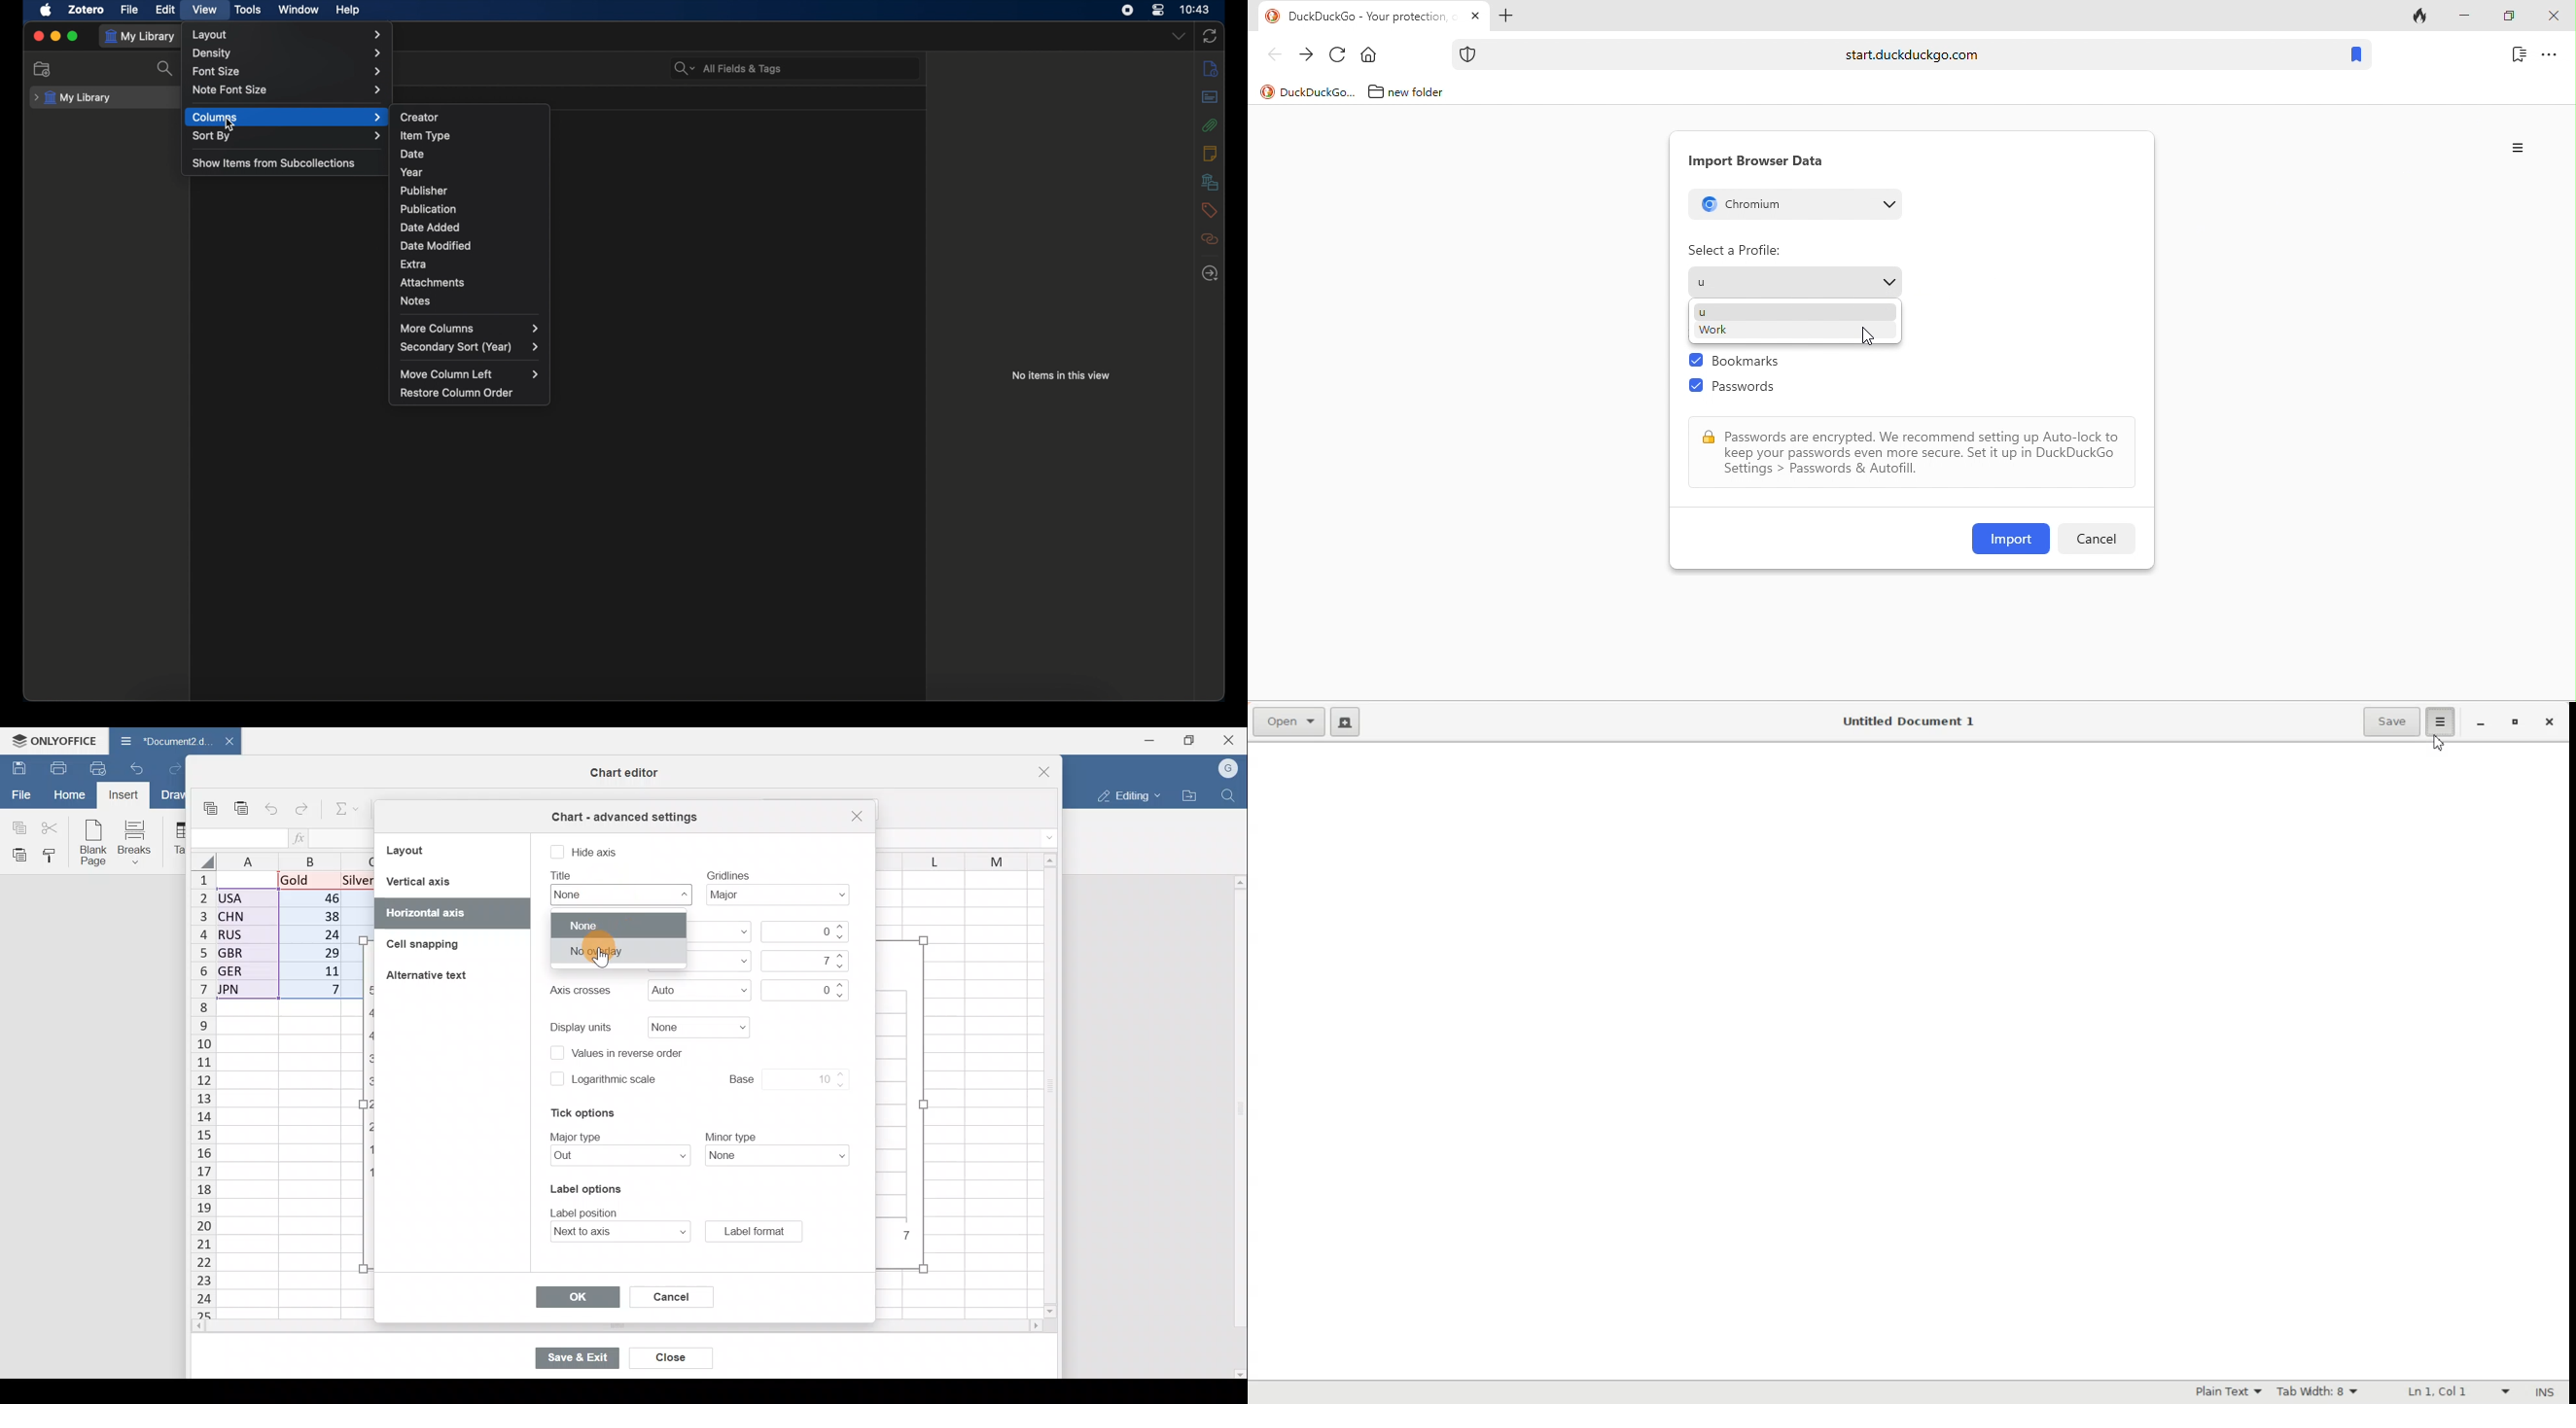 This screenshot has width=2576, height=1428. Describe the element at coordinates (229, 125) in the screenshot. I see `cursor` at that location.